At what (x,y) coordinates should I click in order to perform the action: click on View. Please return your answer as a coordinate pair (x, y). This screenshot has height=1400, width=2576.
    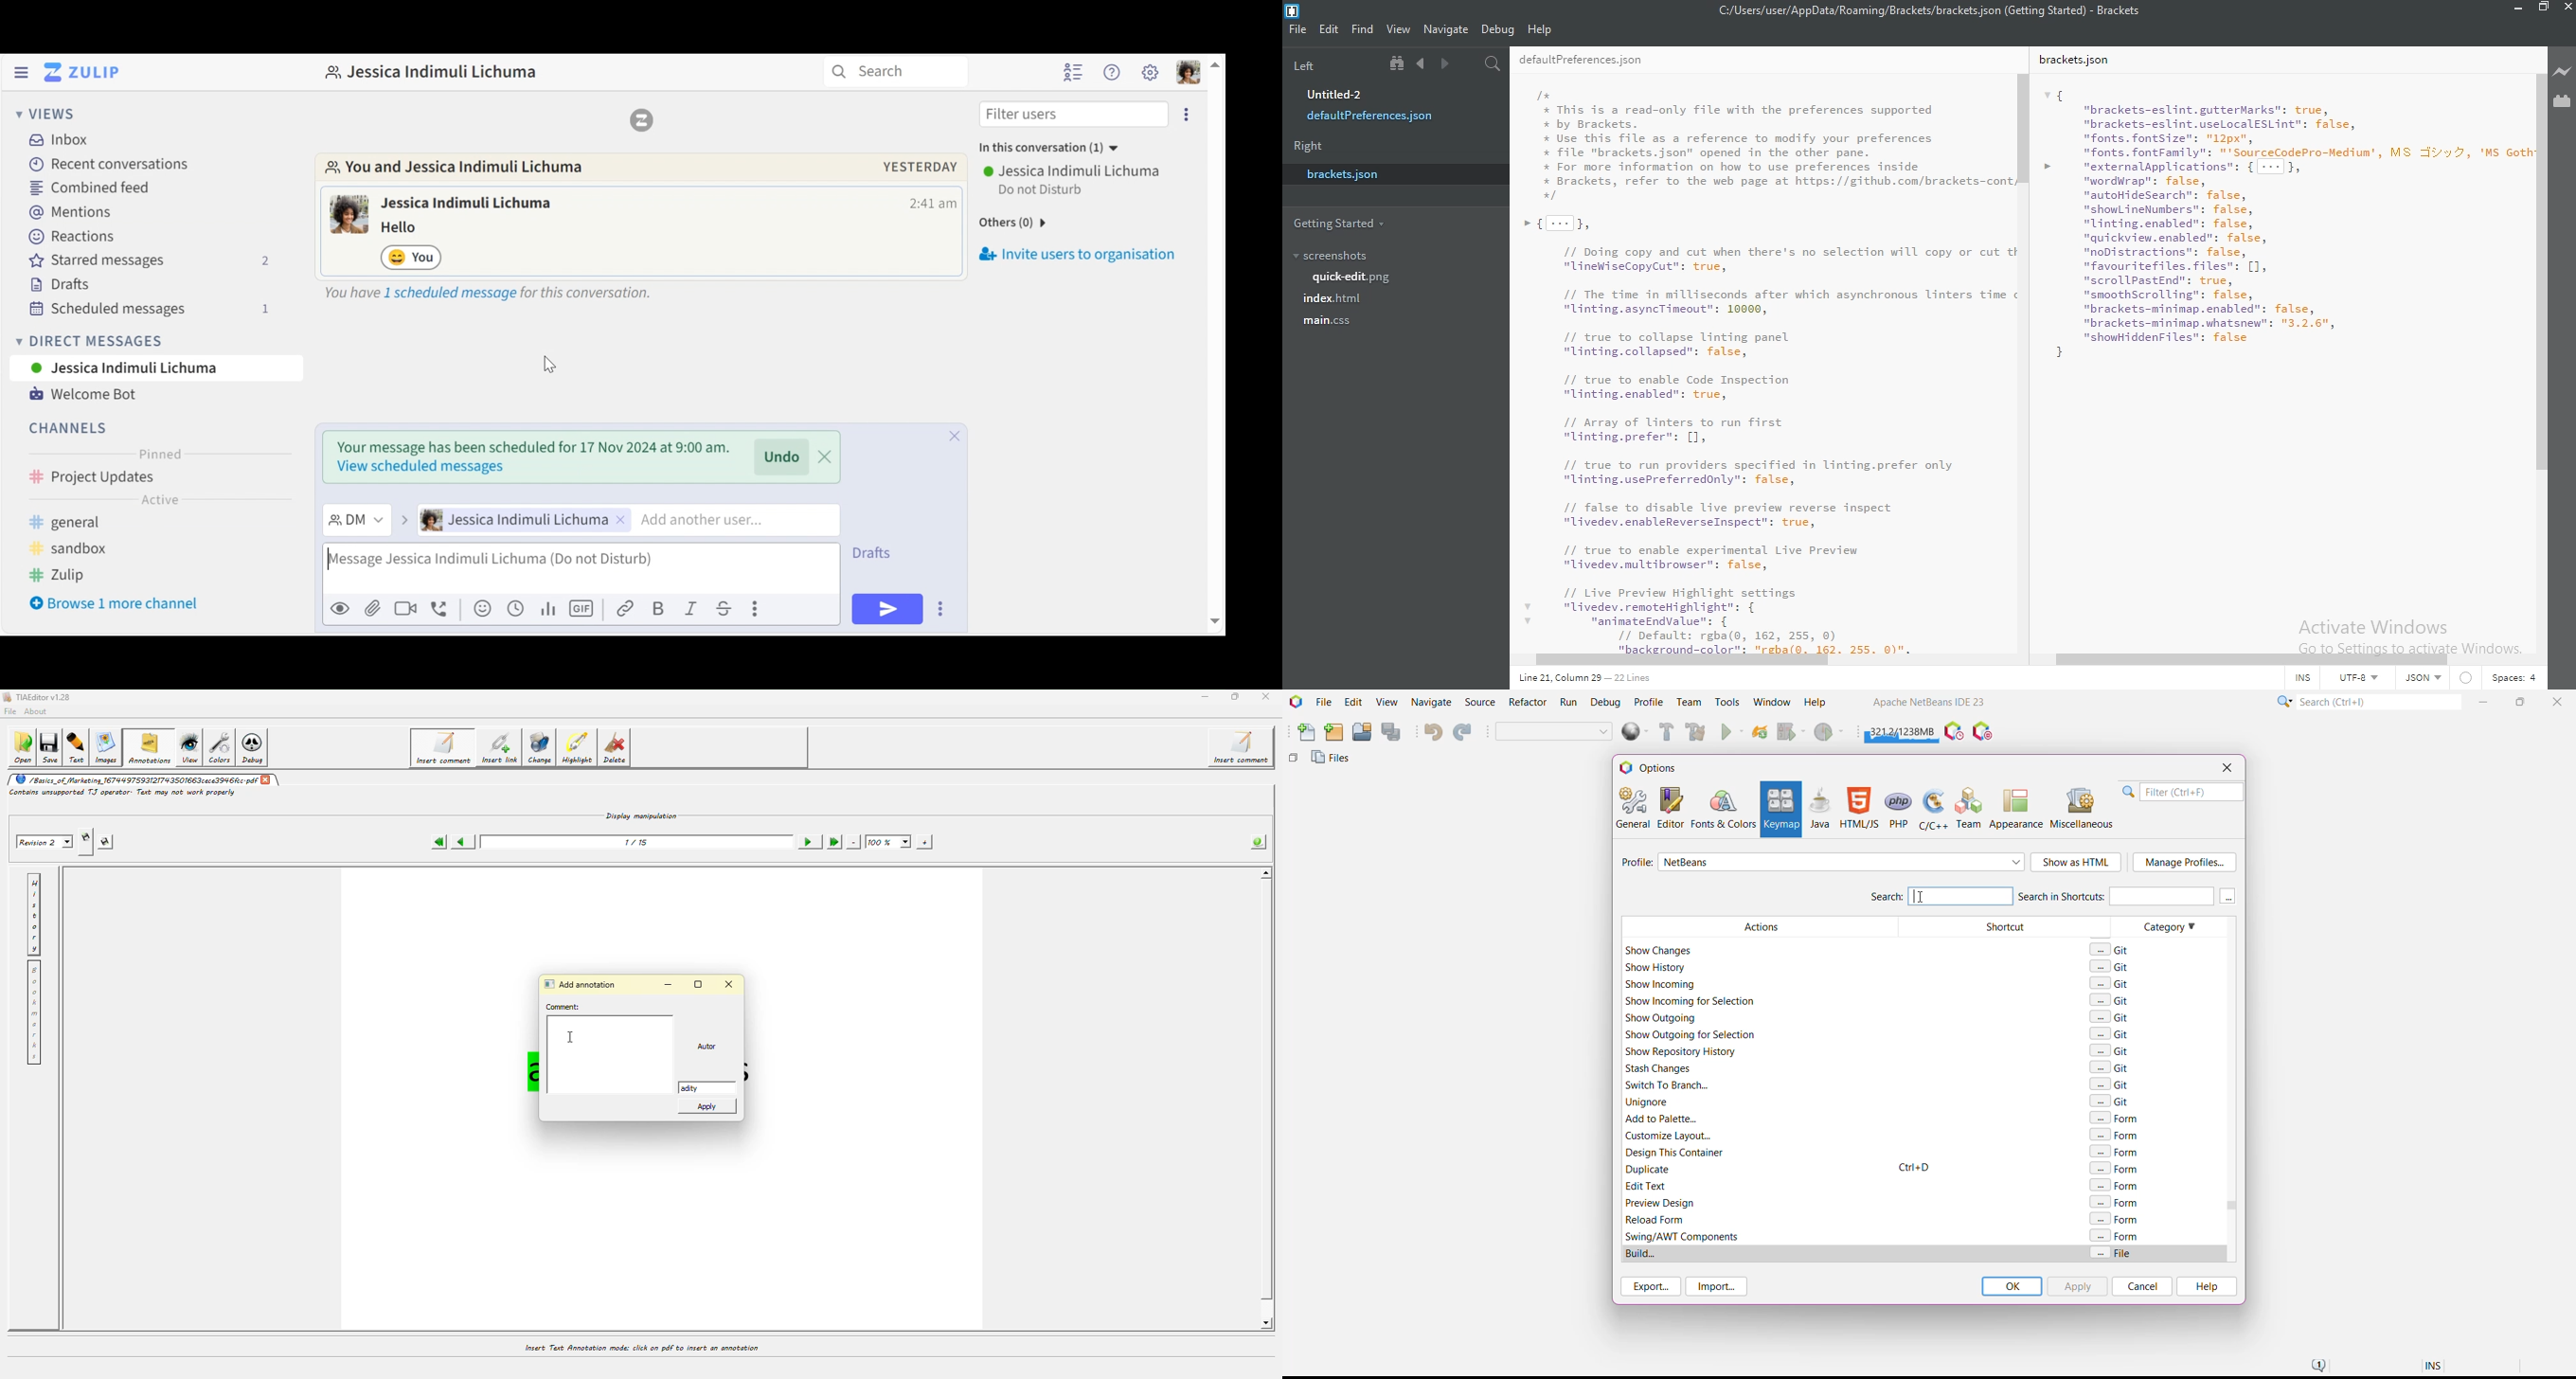
    Looking at the image, I should click on (1386, 703).